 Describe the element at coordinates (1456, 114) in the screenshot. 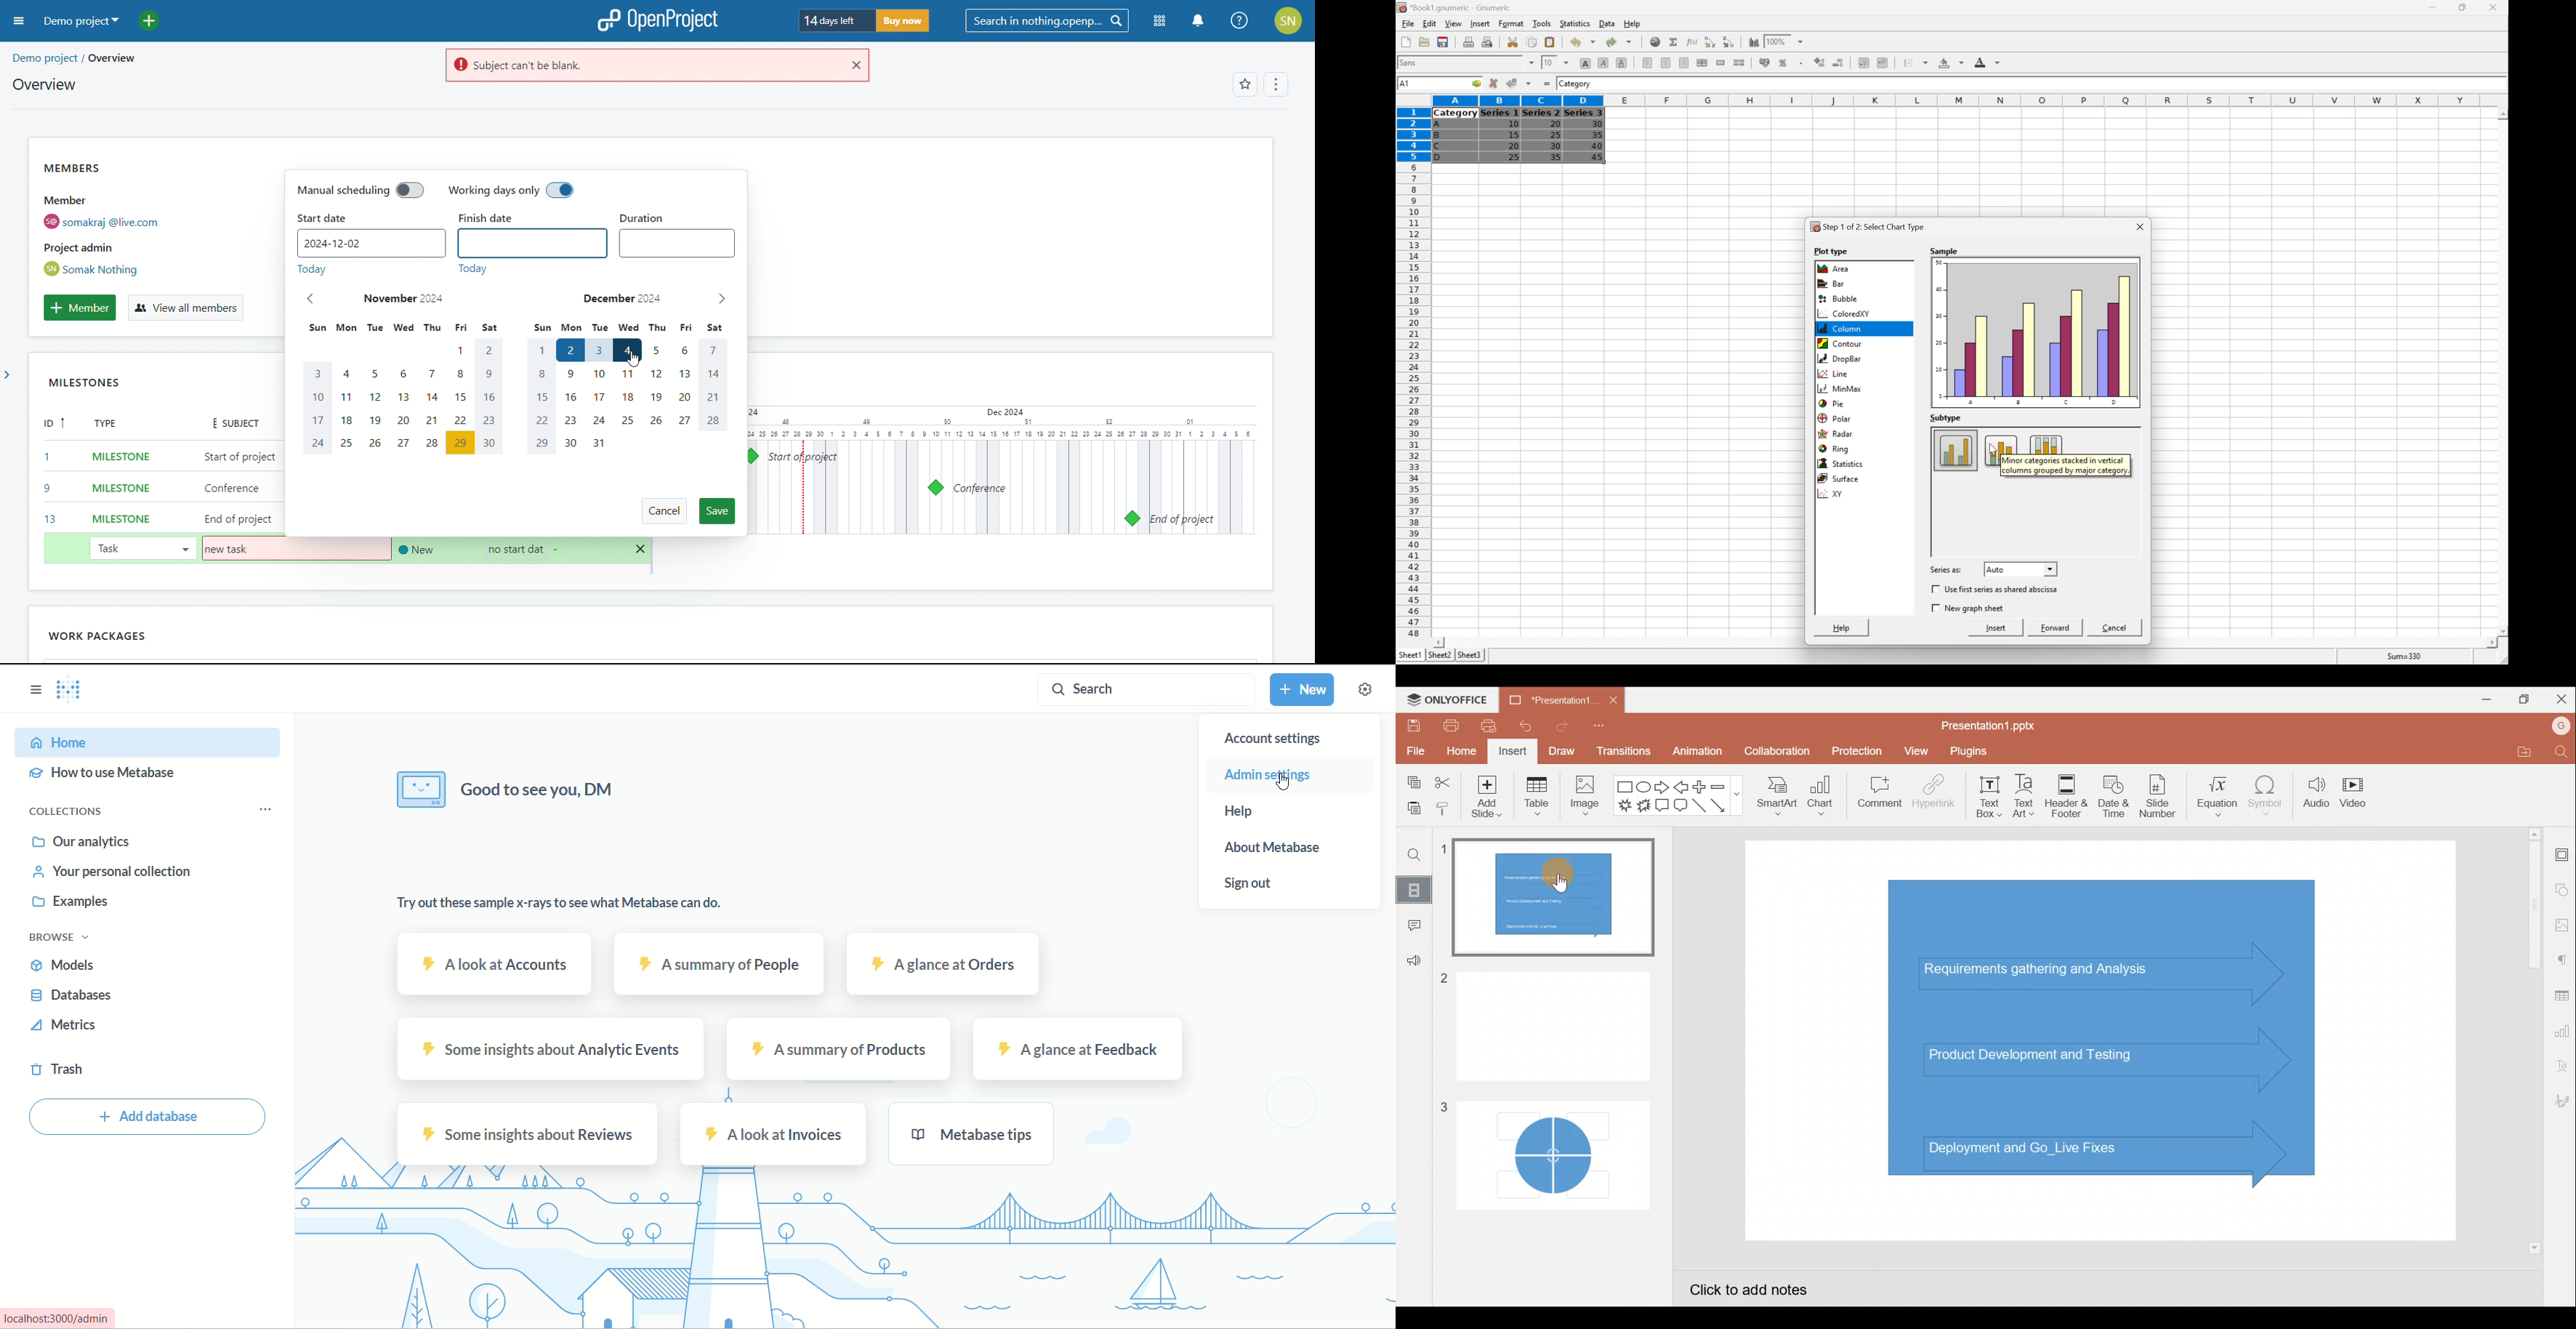

I see `Category` at that location.